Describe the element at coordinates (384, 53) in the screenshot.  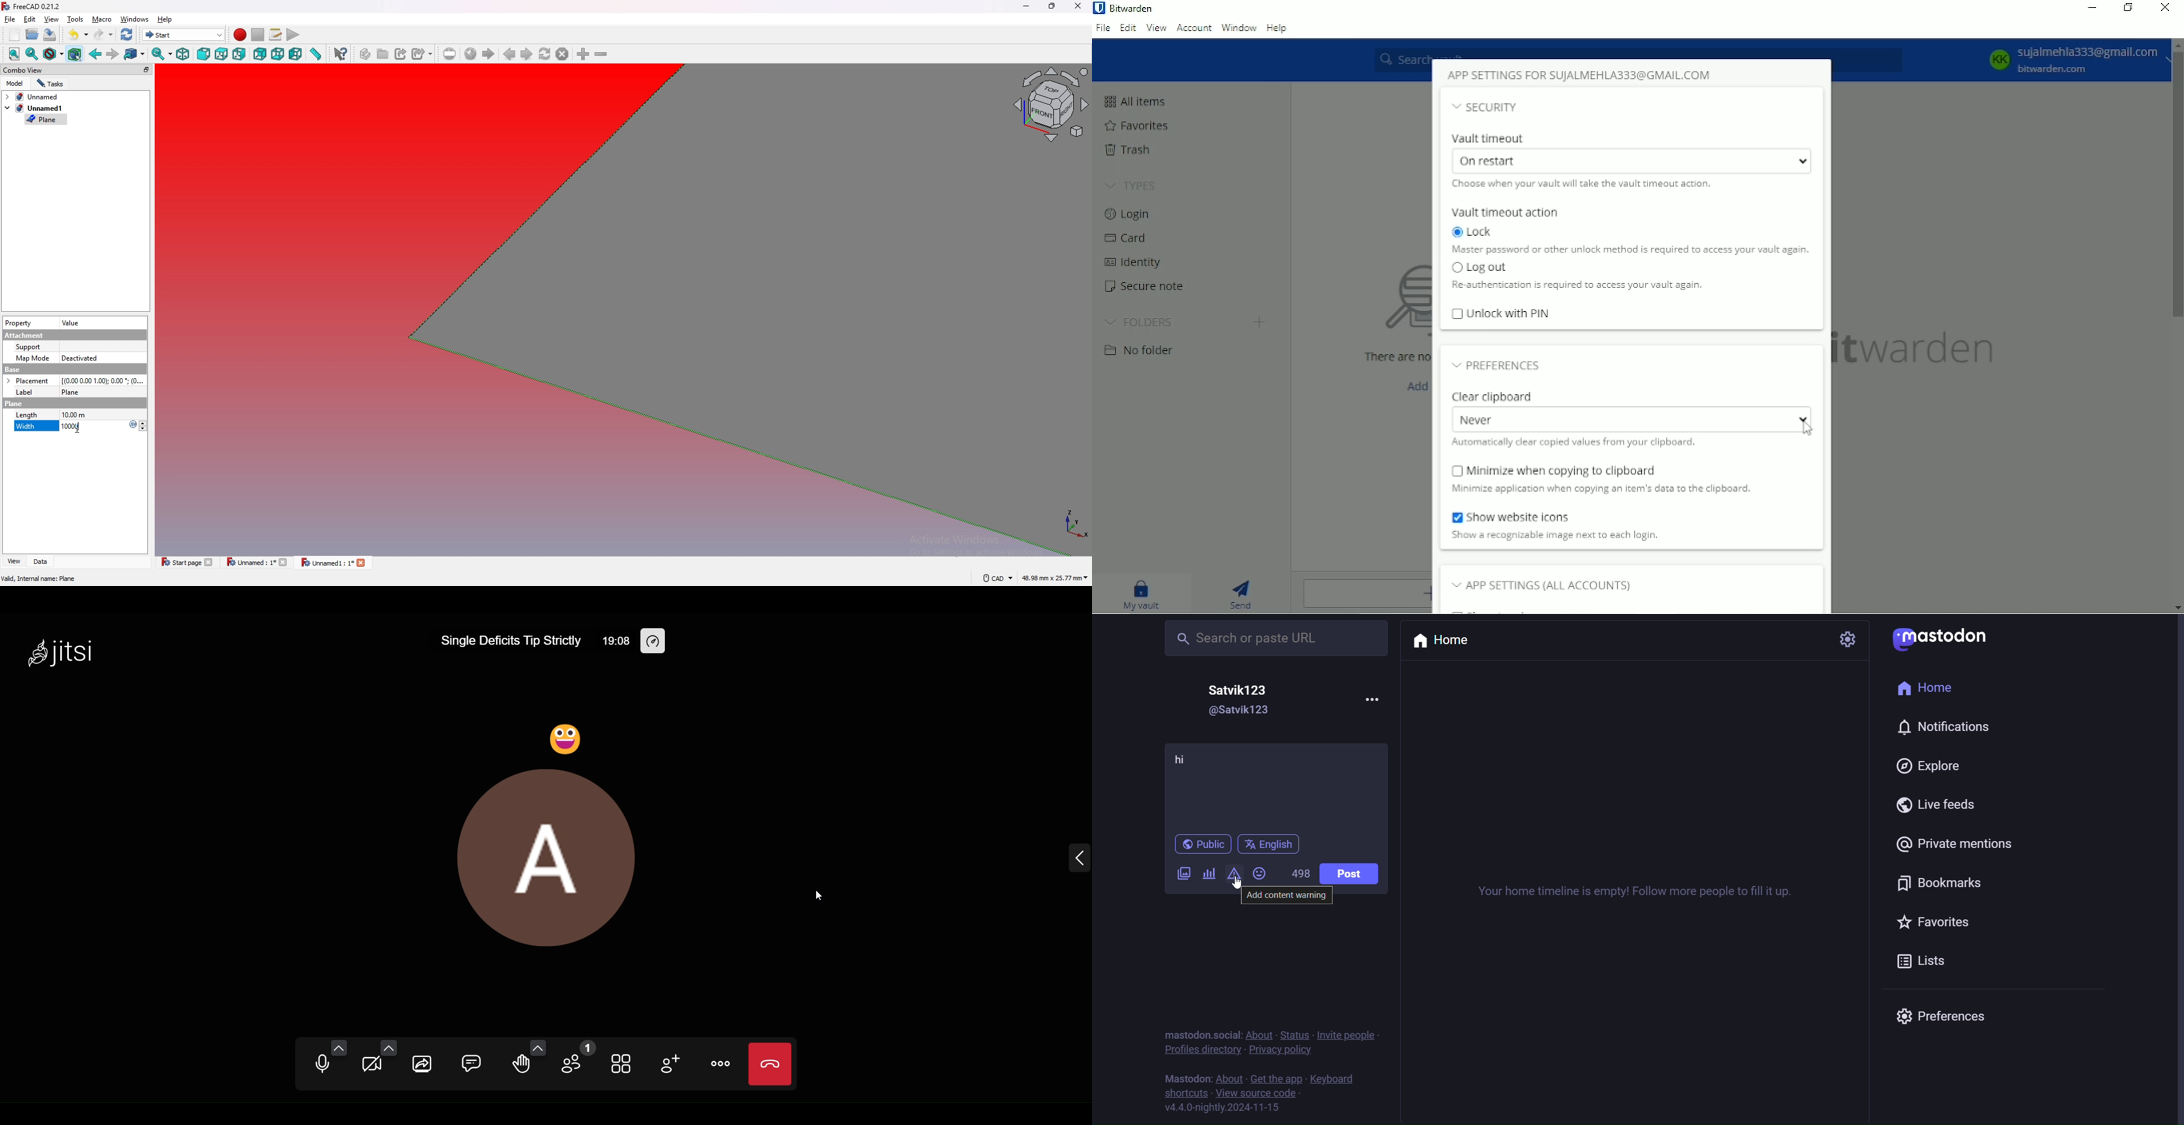
I see `create group` at that location.